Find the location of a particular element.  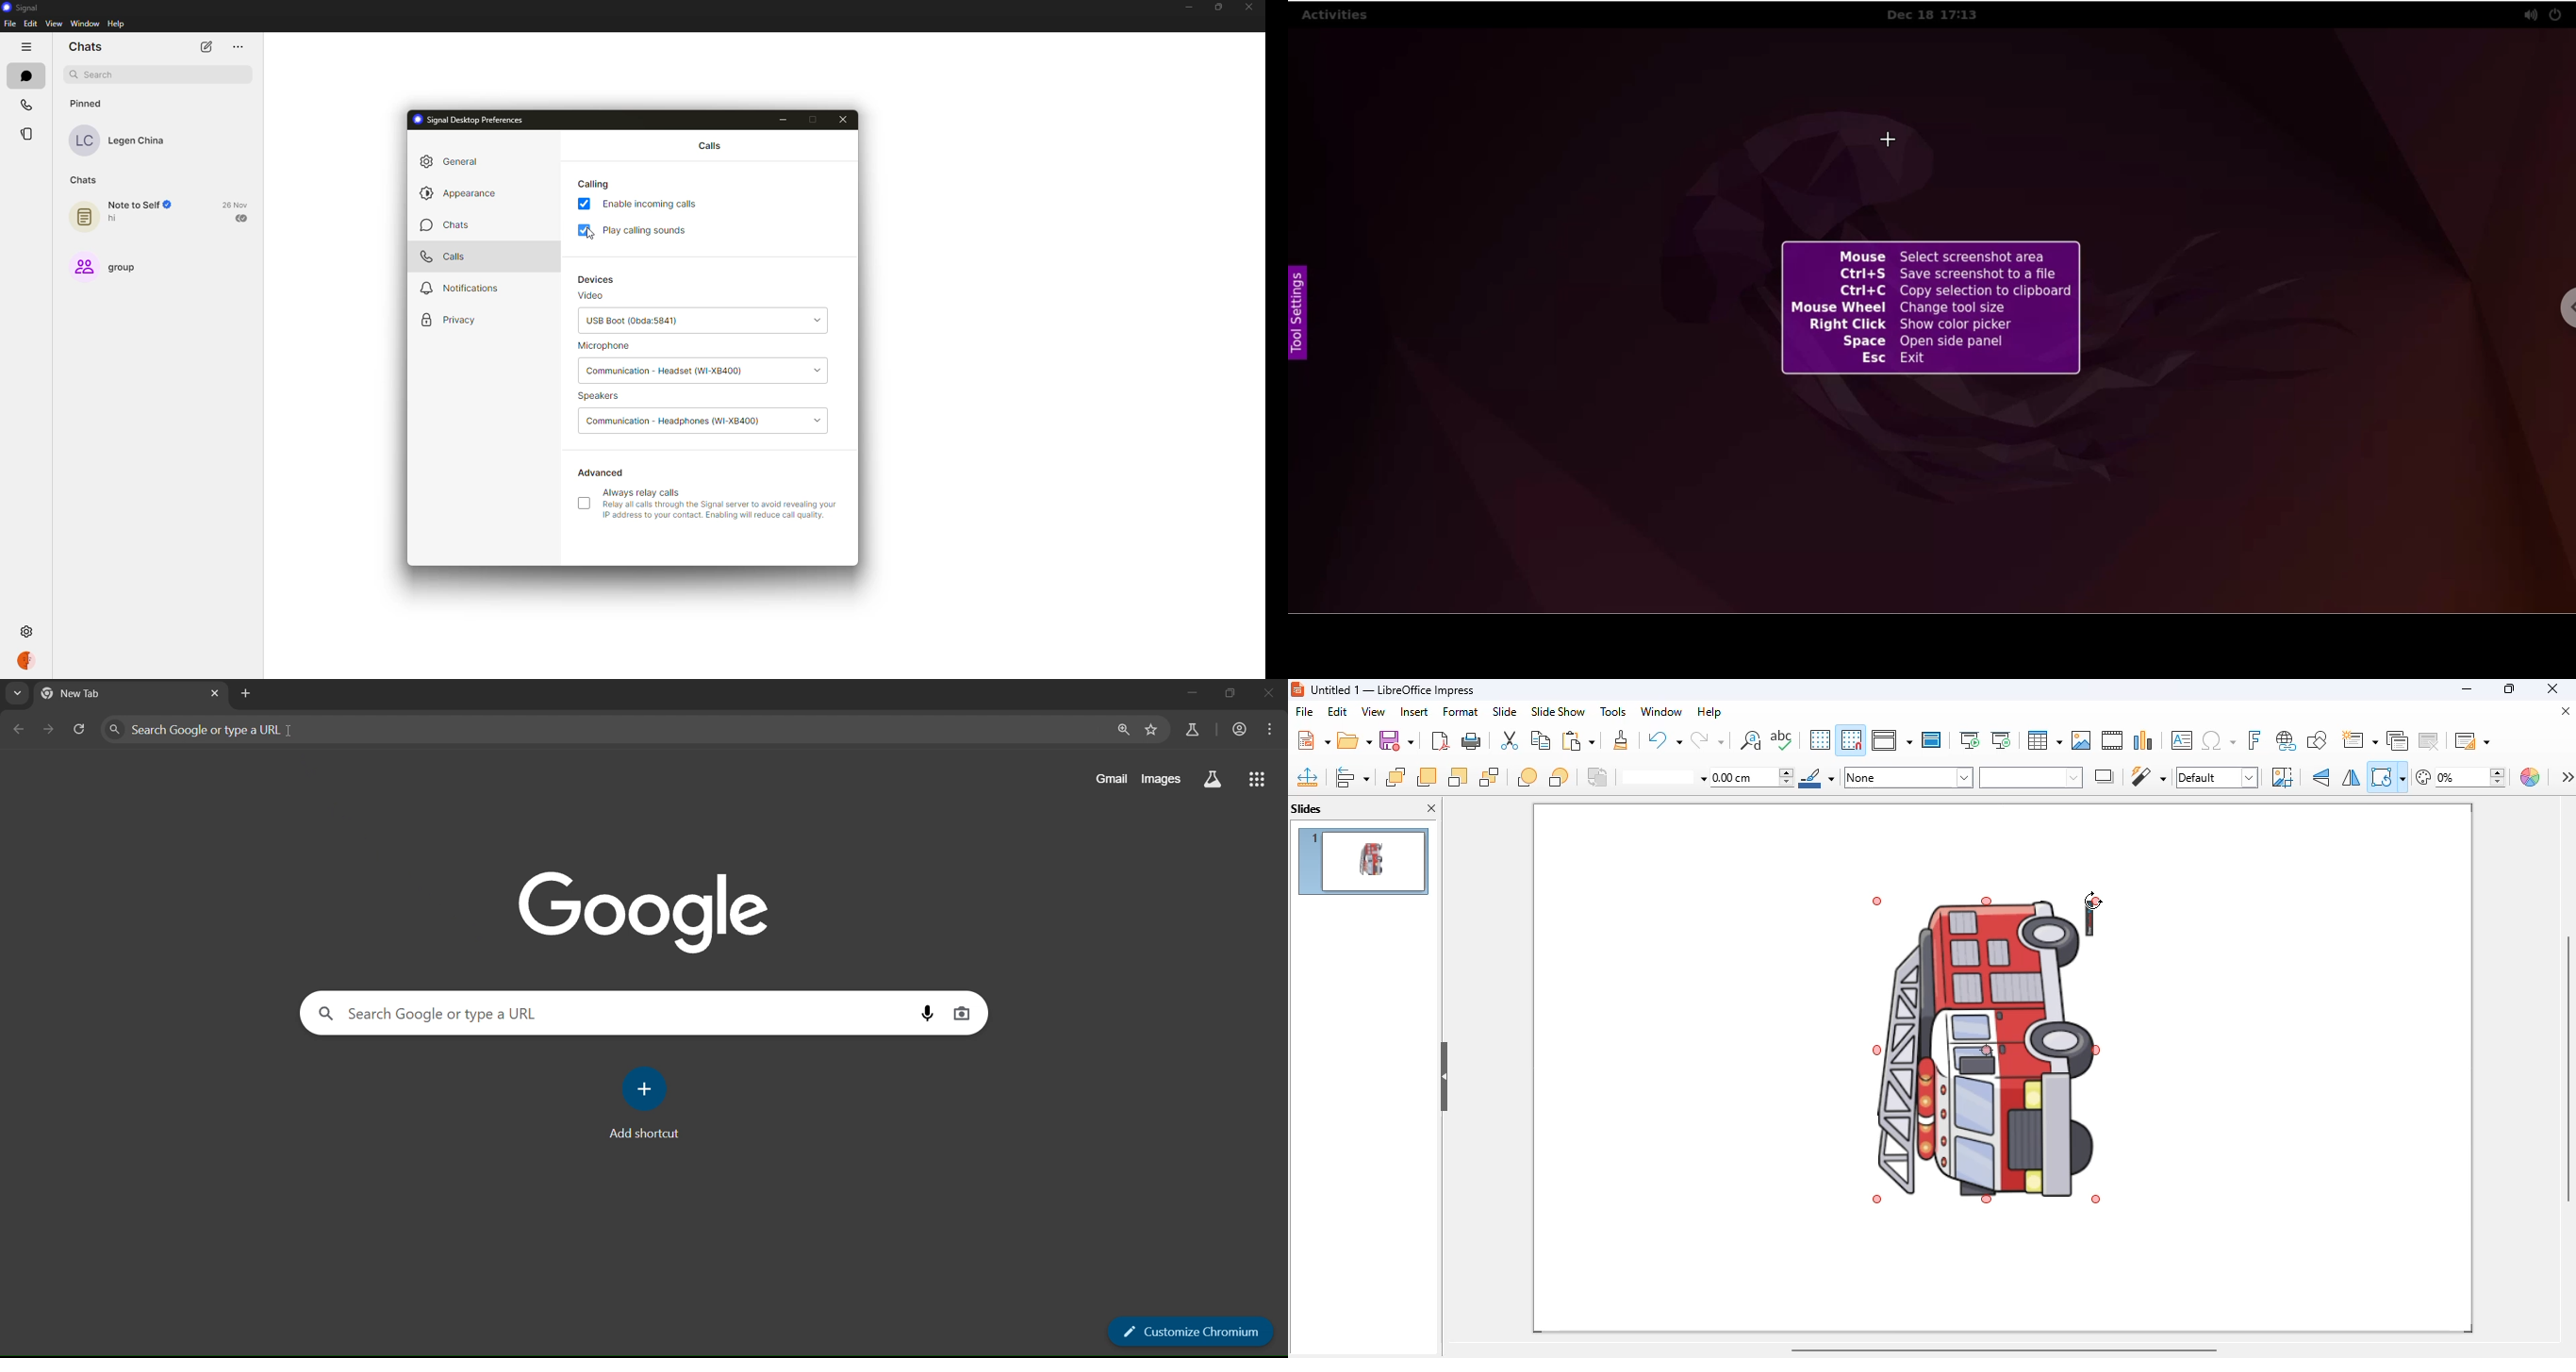

new tab is located at coordinates (248, 695).